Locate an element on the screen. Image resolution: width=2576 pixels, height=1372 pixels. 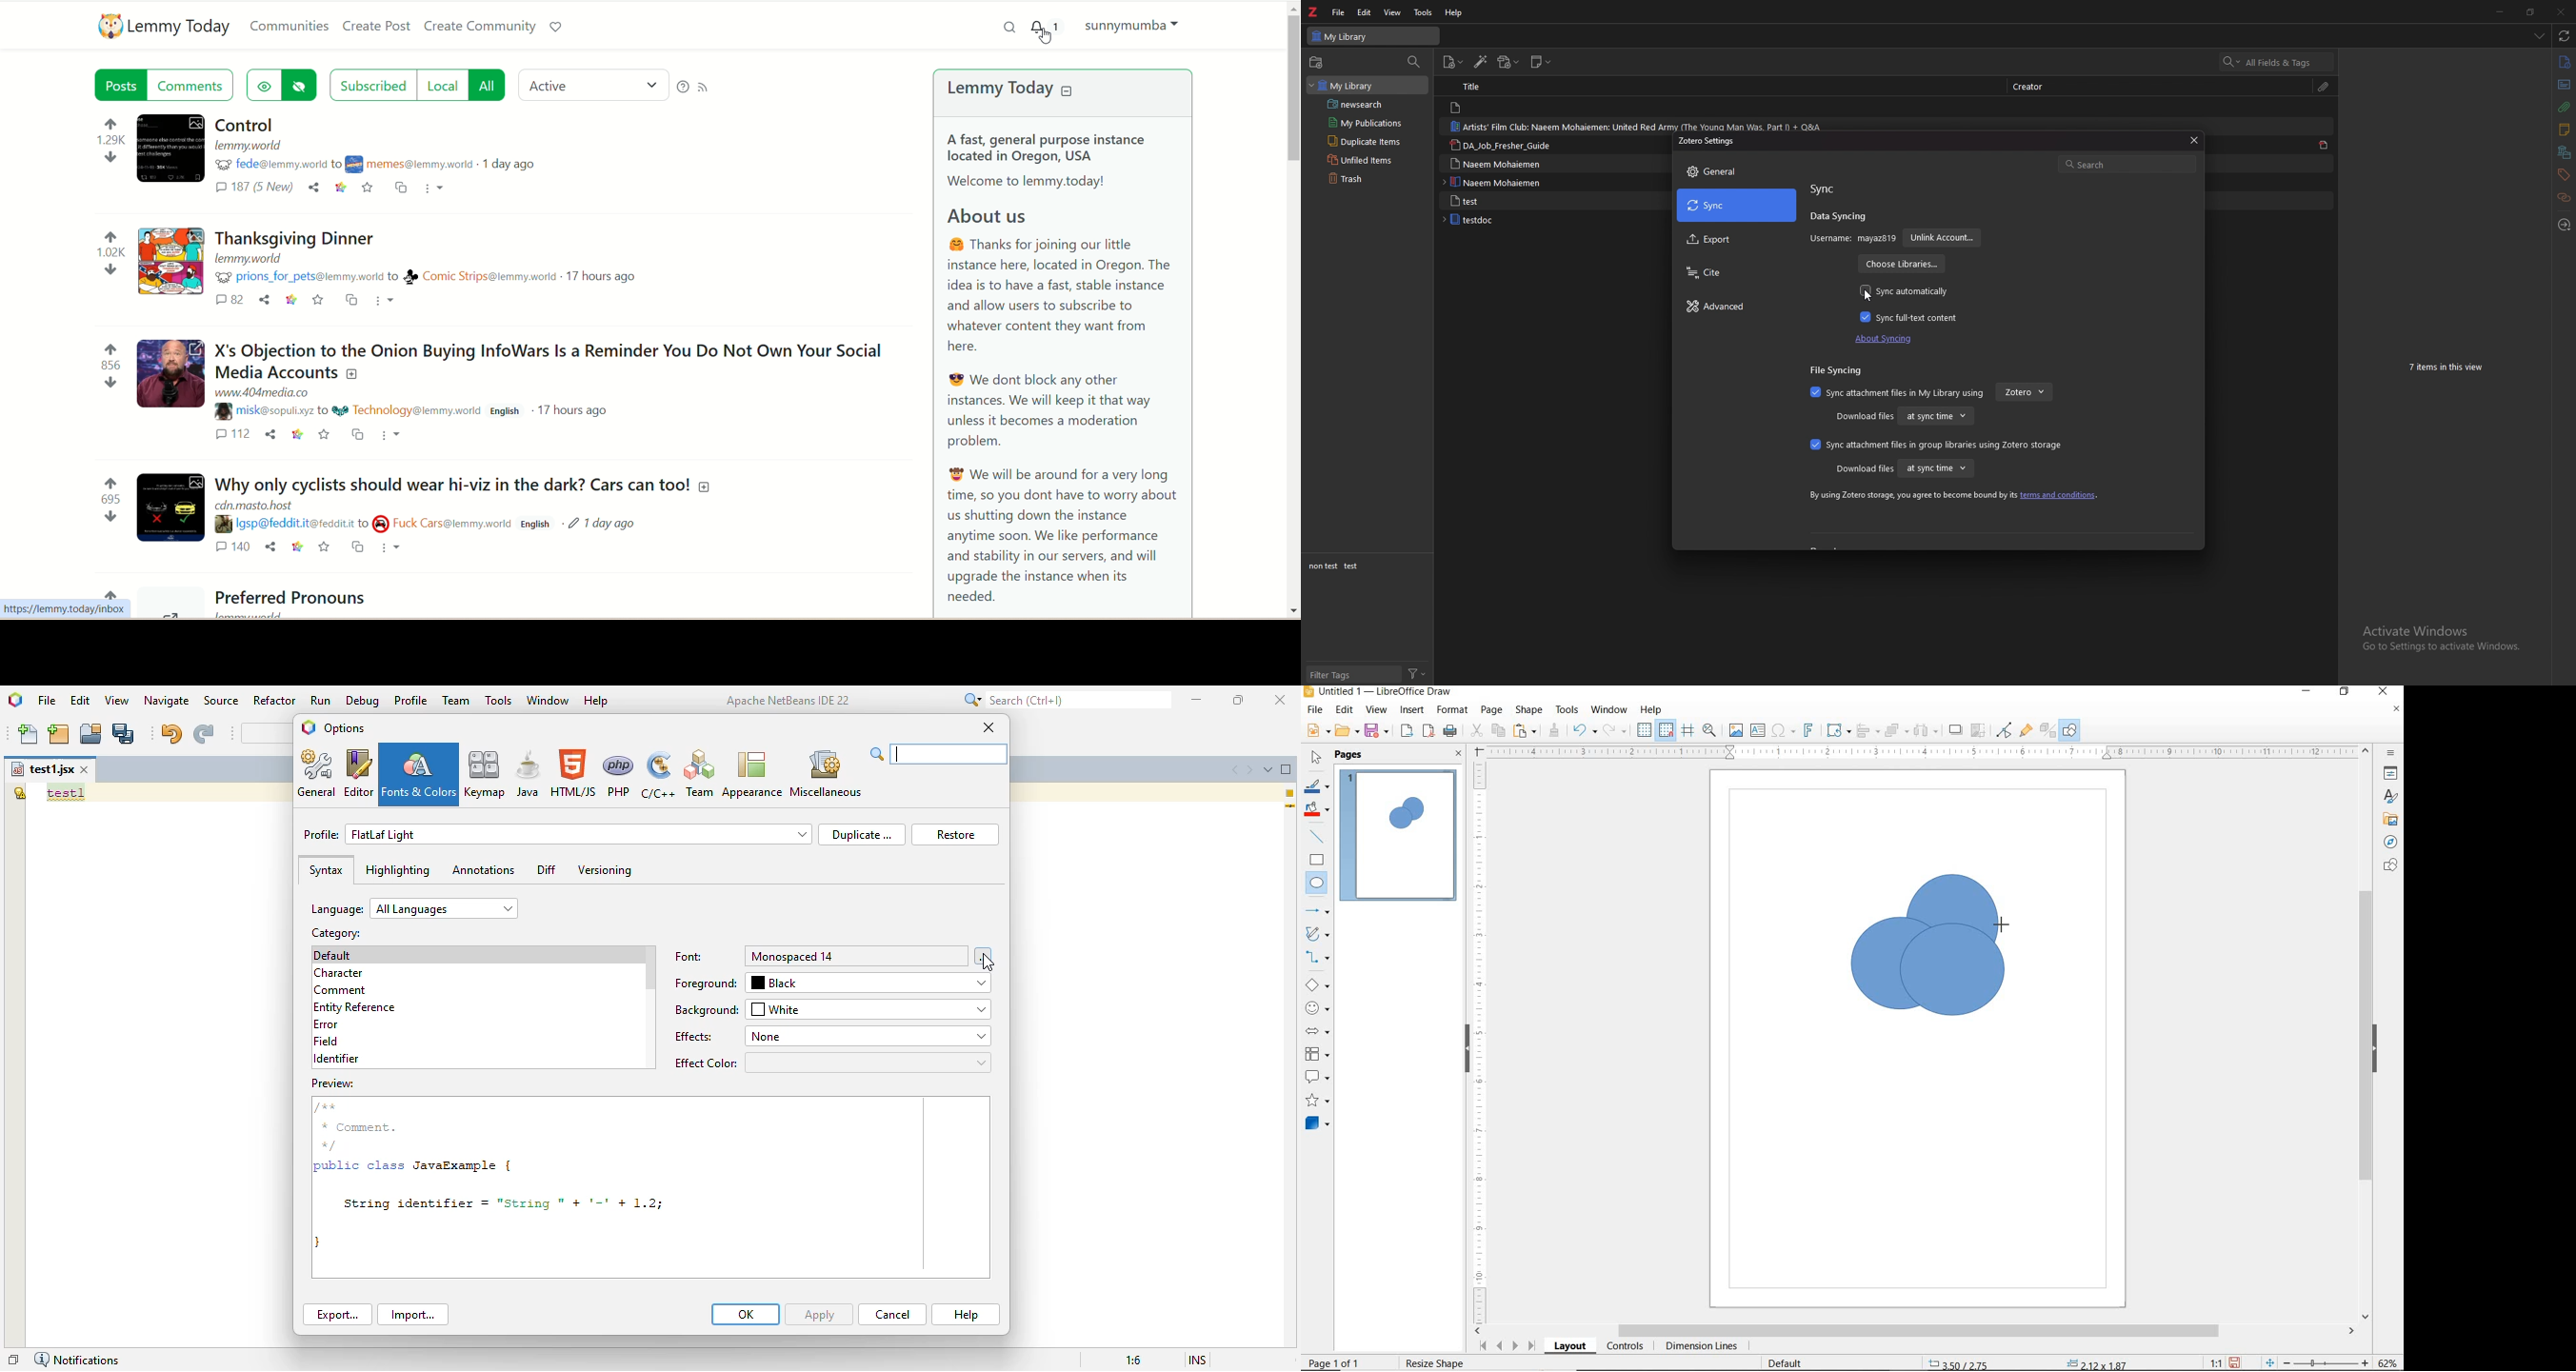
RESTORE DOWN is located at coordinates (2345, 692).